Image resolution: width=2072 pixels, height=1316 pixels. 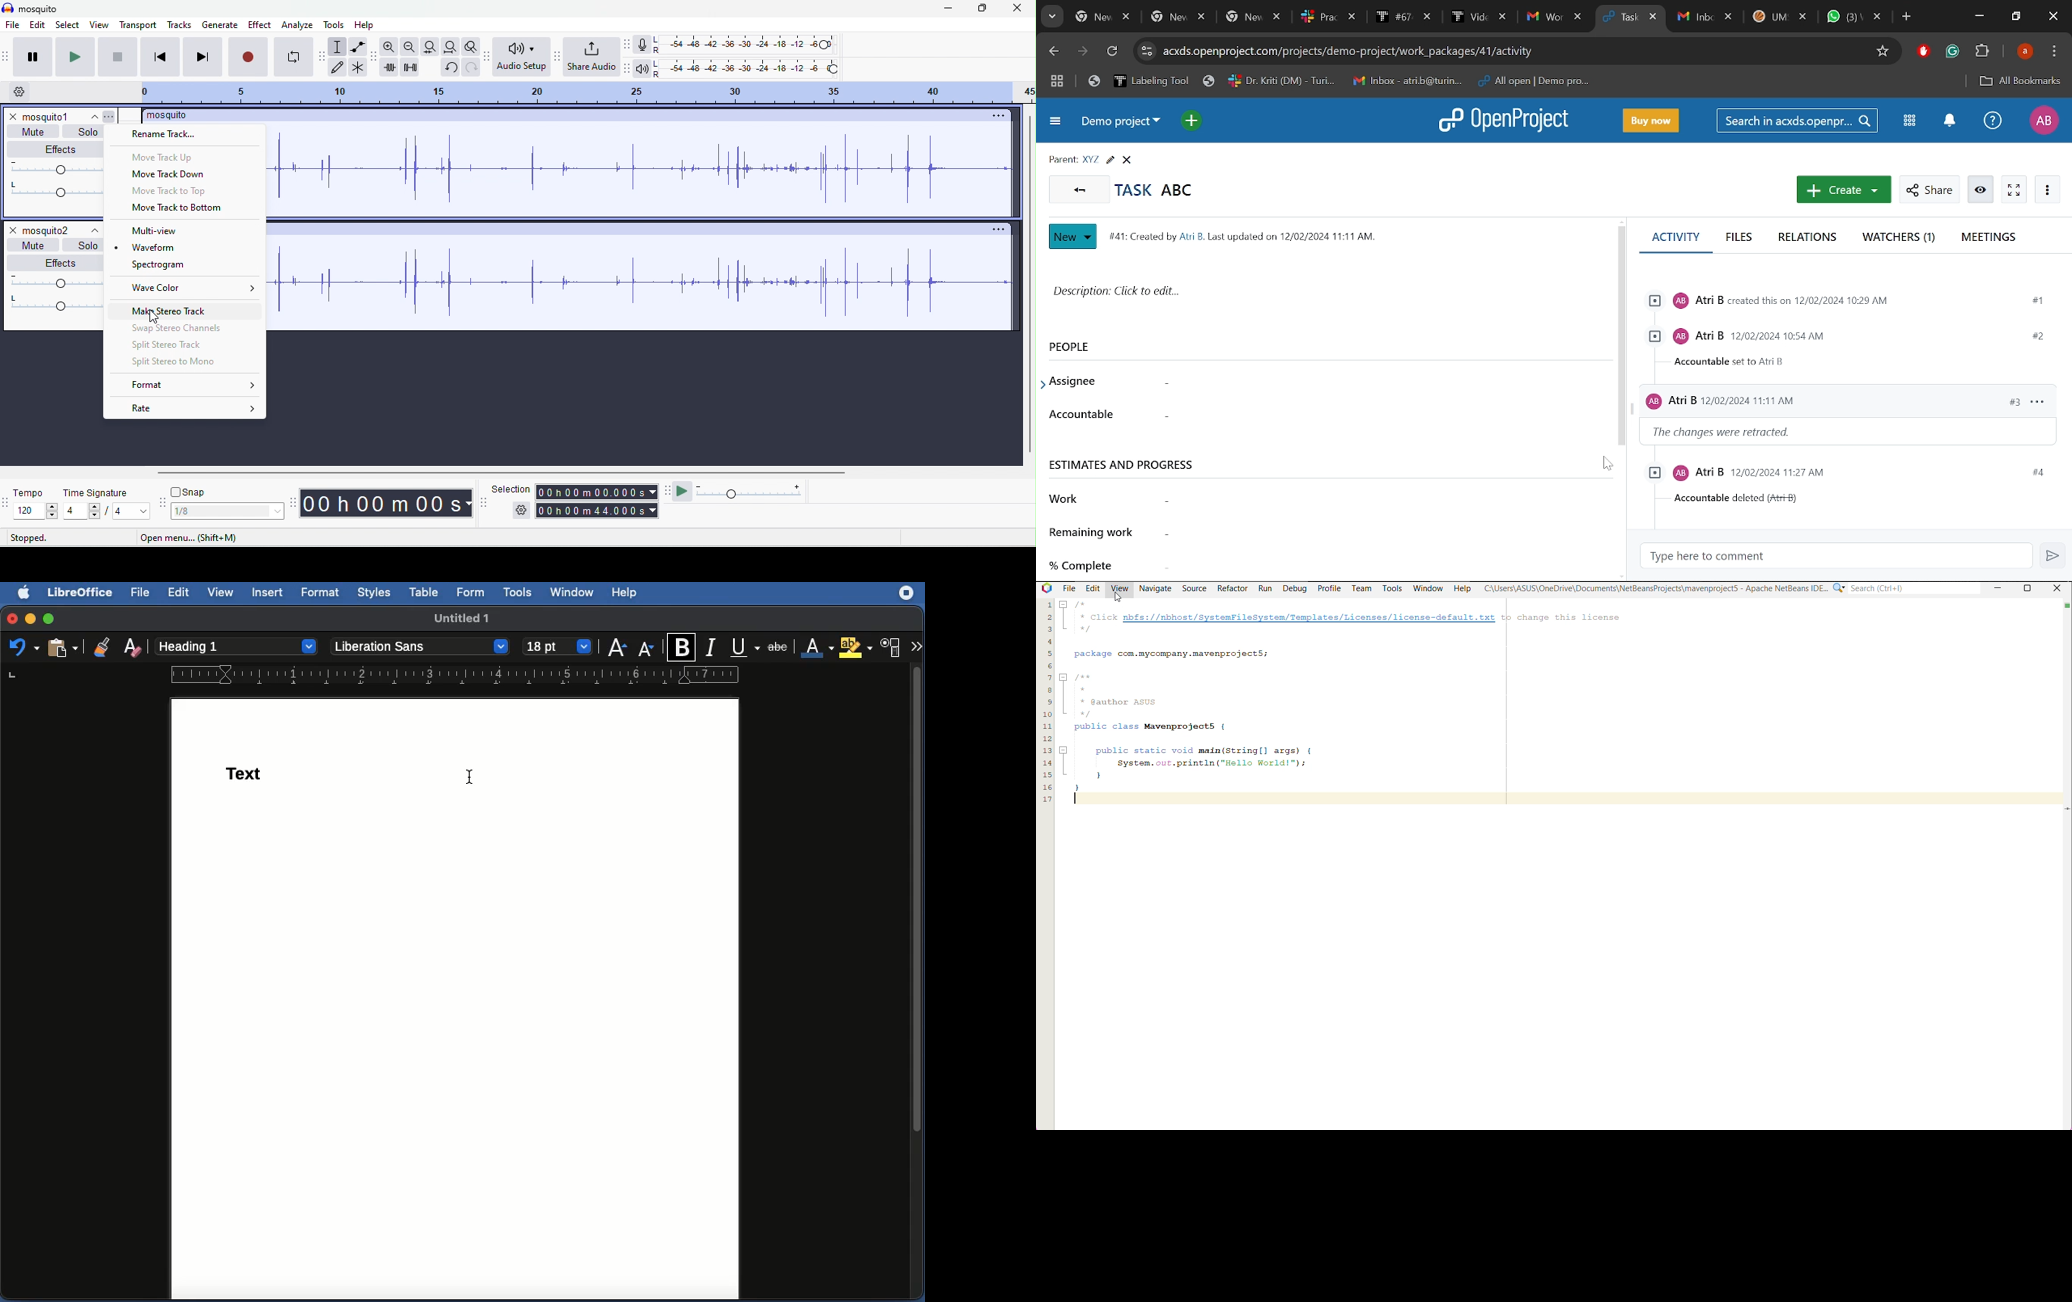 What do you see at coordinates (747, 647) in the screenshot?
I see `Underline` at bounding box center [747, 647].